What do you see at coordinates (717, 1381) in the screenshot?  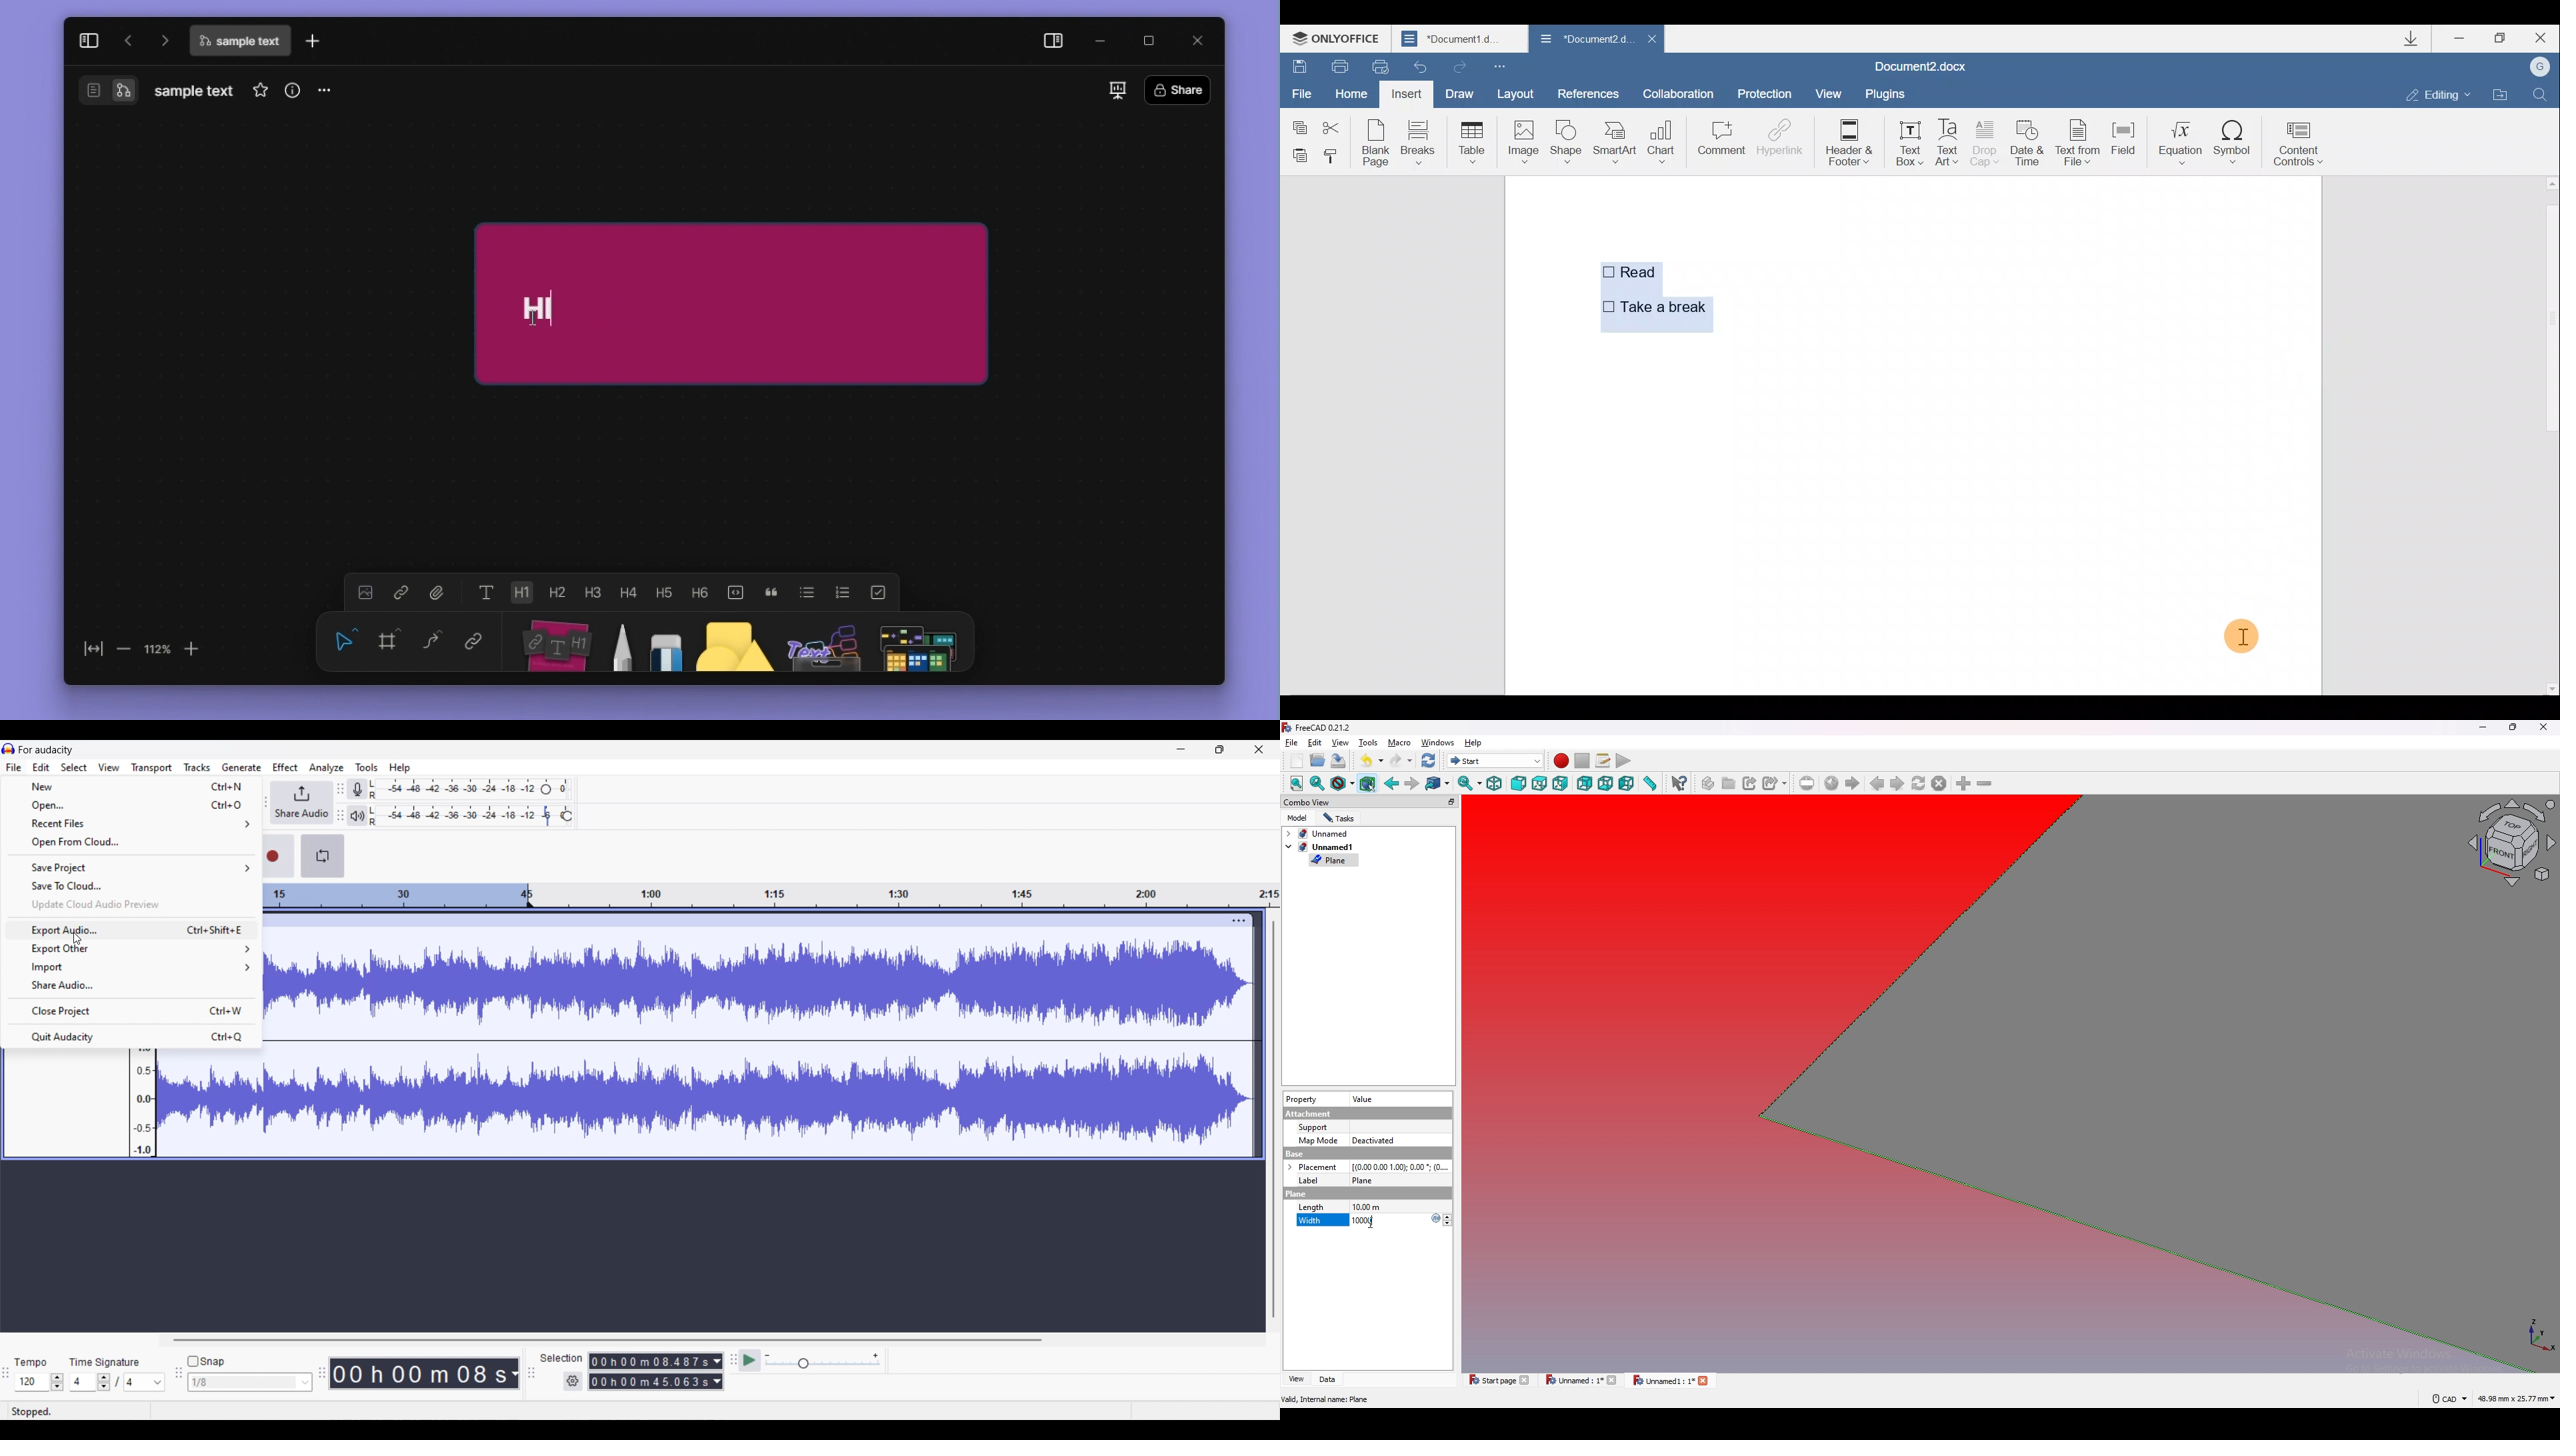 I see `Duration measurement` at bounding box center [717, 1381].